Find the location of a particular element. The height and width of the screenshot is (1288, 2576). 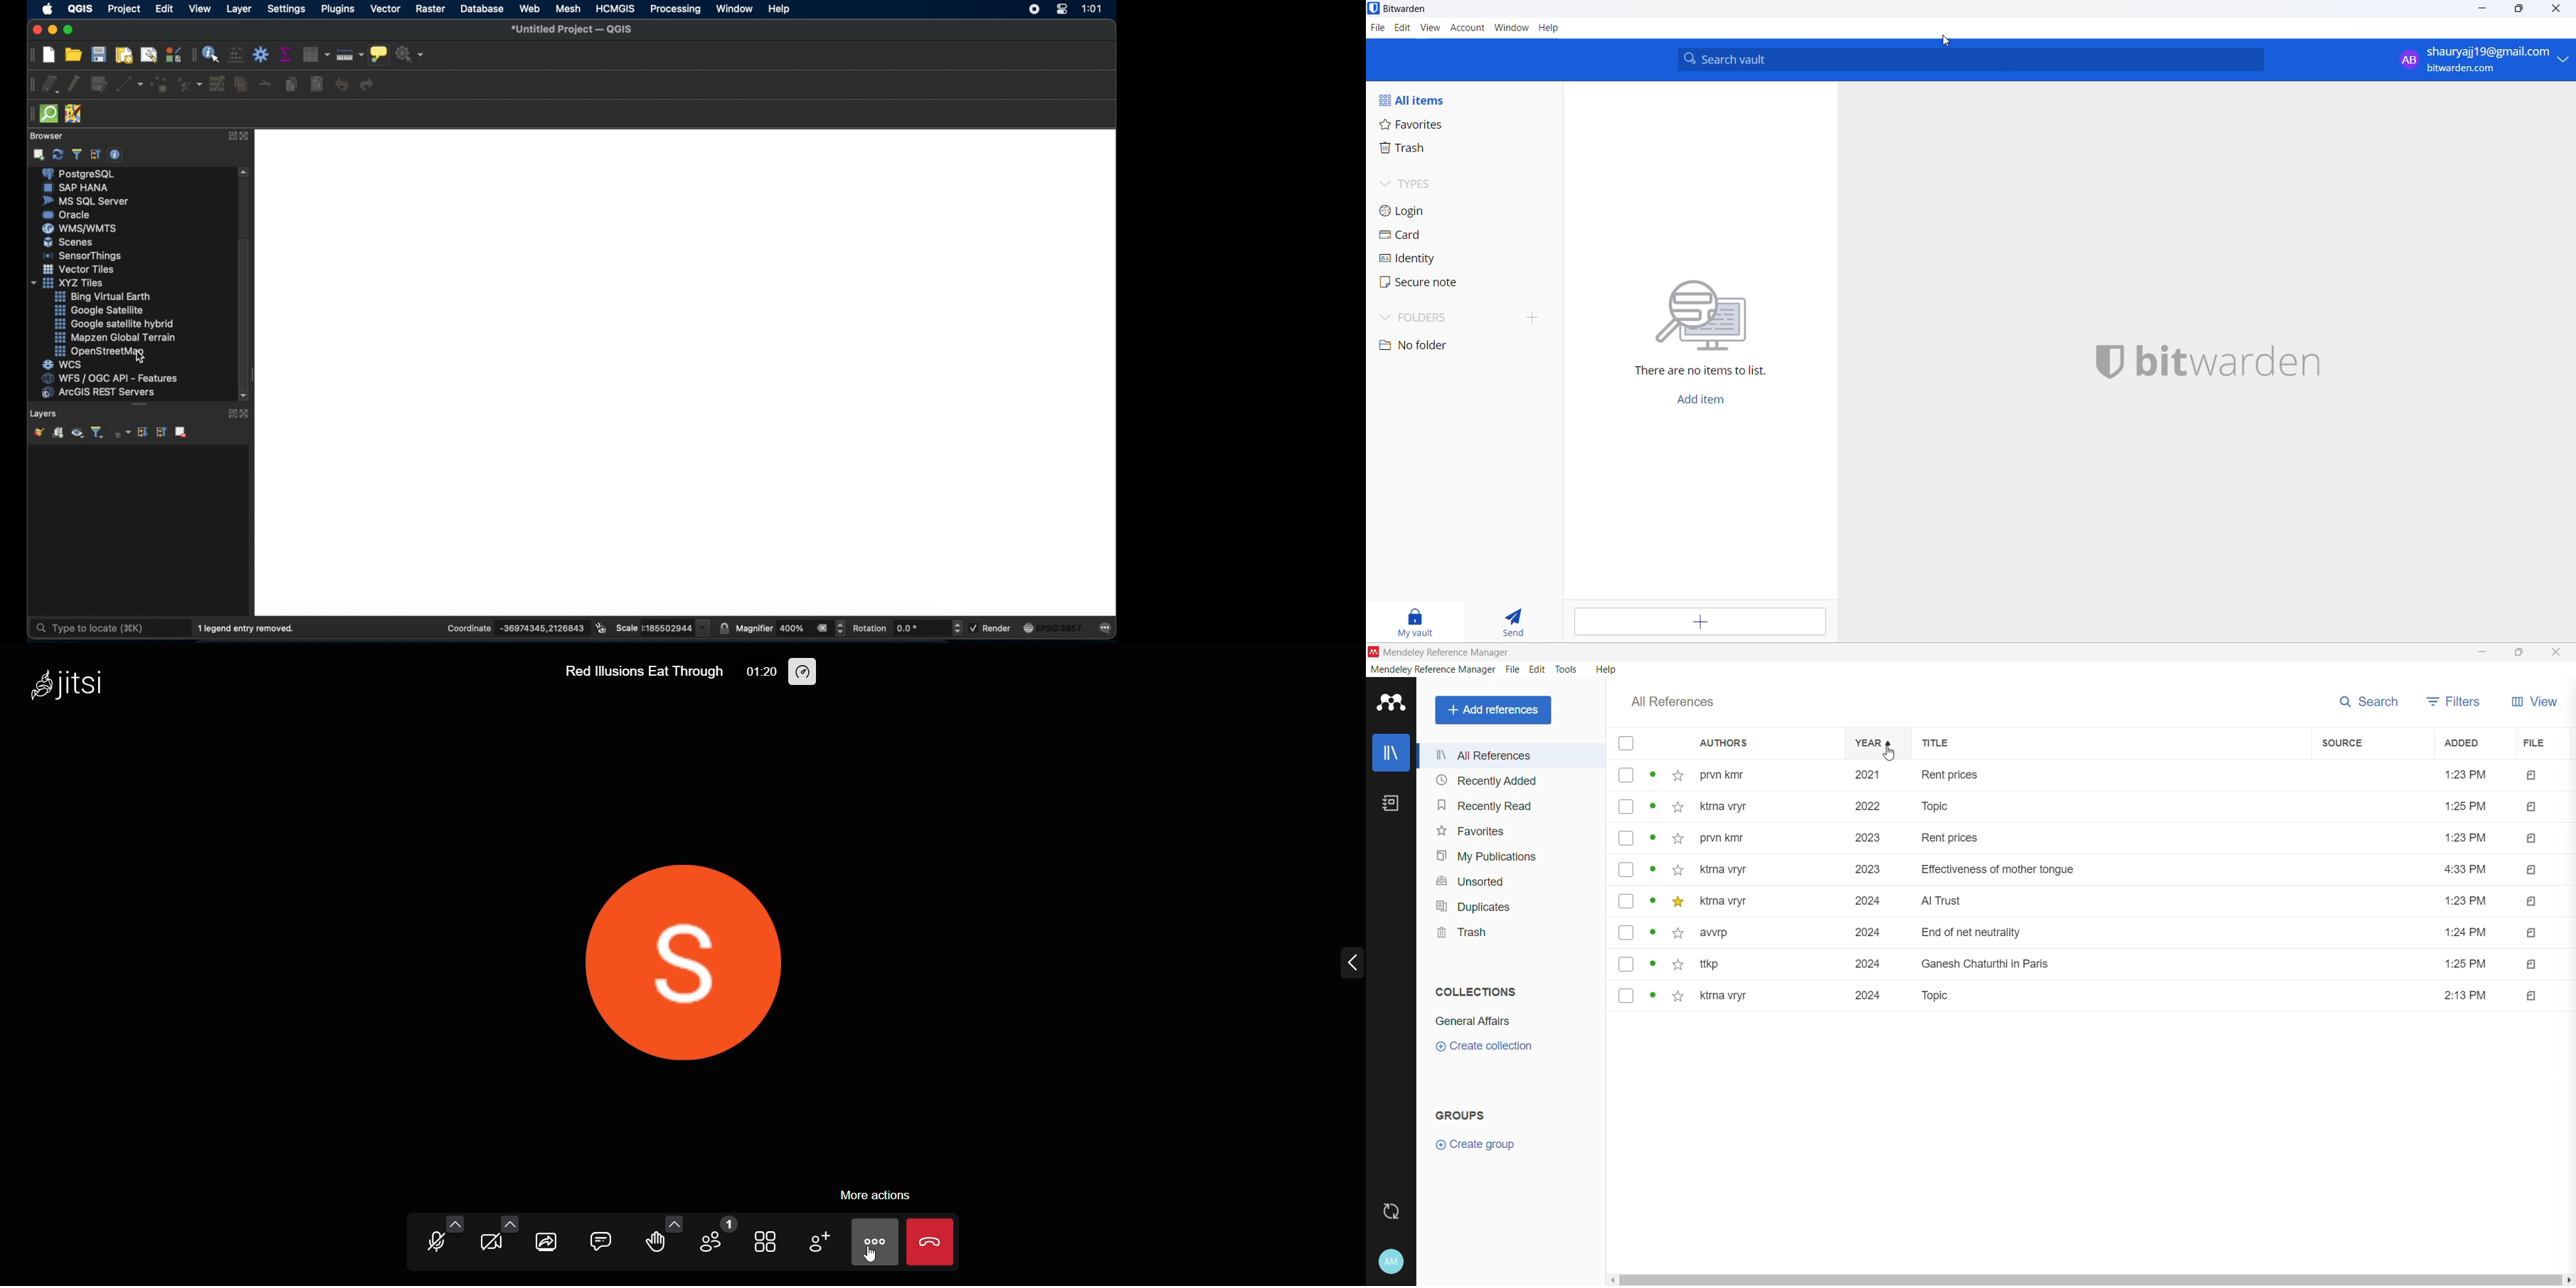

unread is located at coordinates (1653, 900).